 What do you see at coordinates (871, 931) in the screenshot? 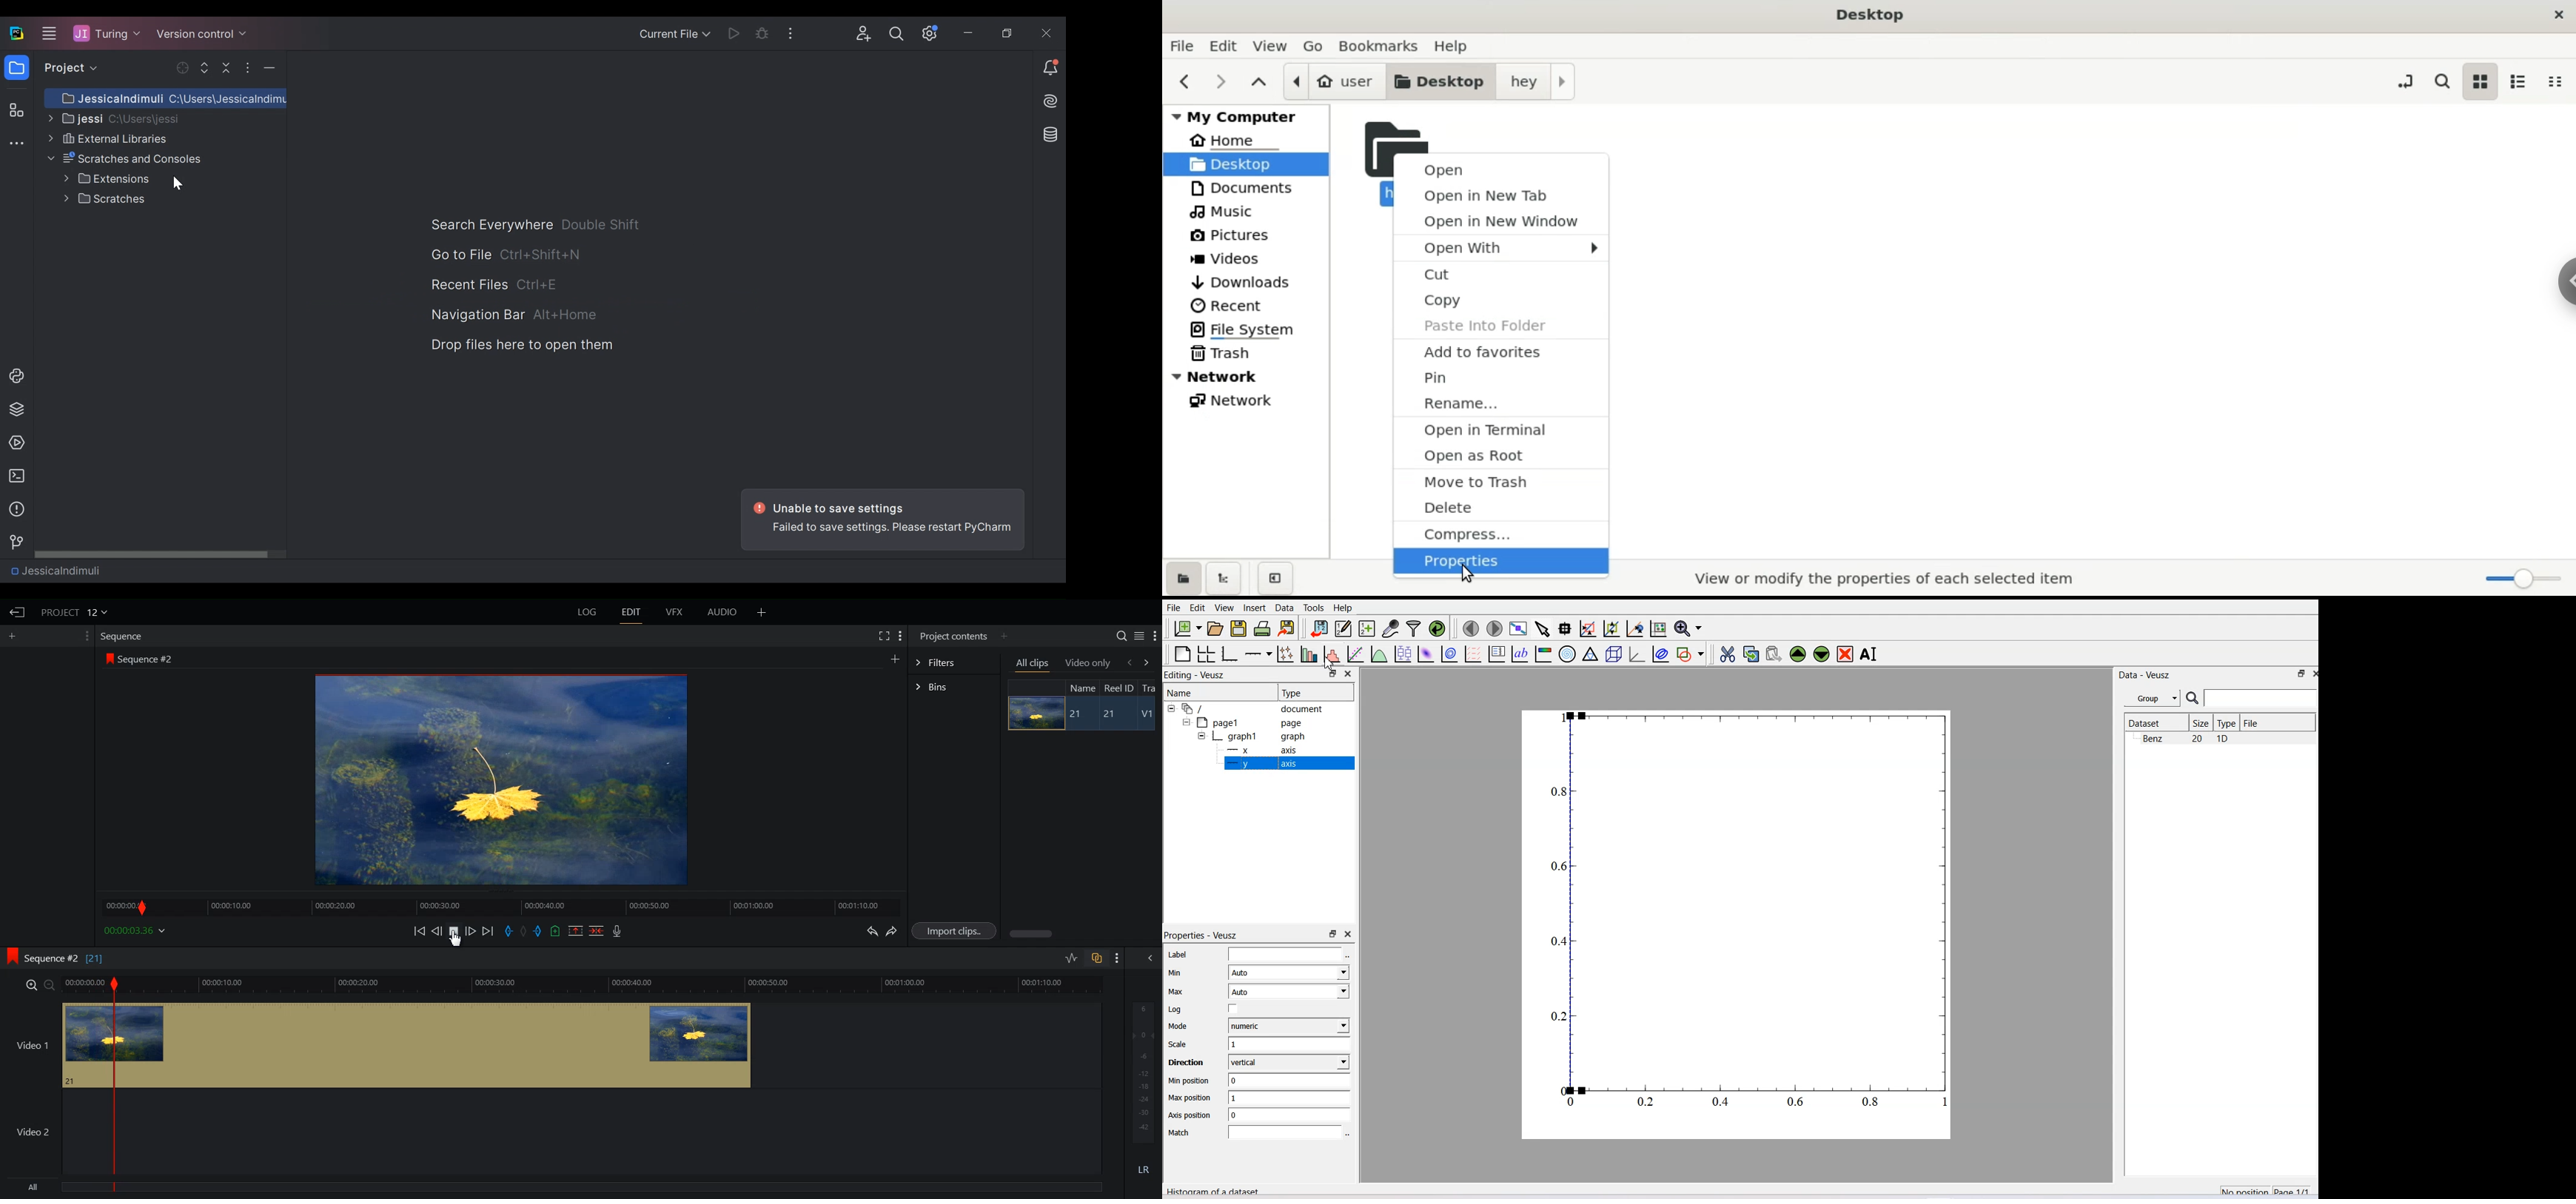
I see `Undo` at bounding box center [871, 931].